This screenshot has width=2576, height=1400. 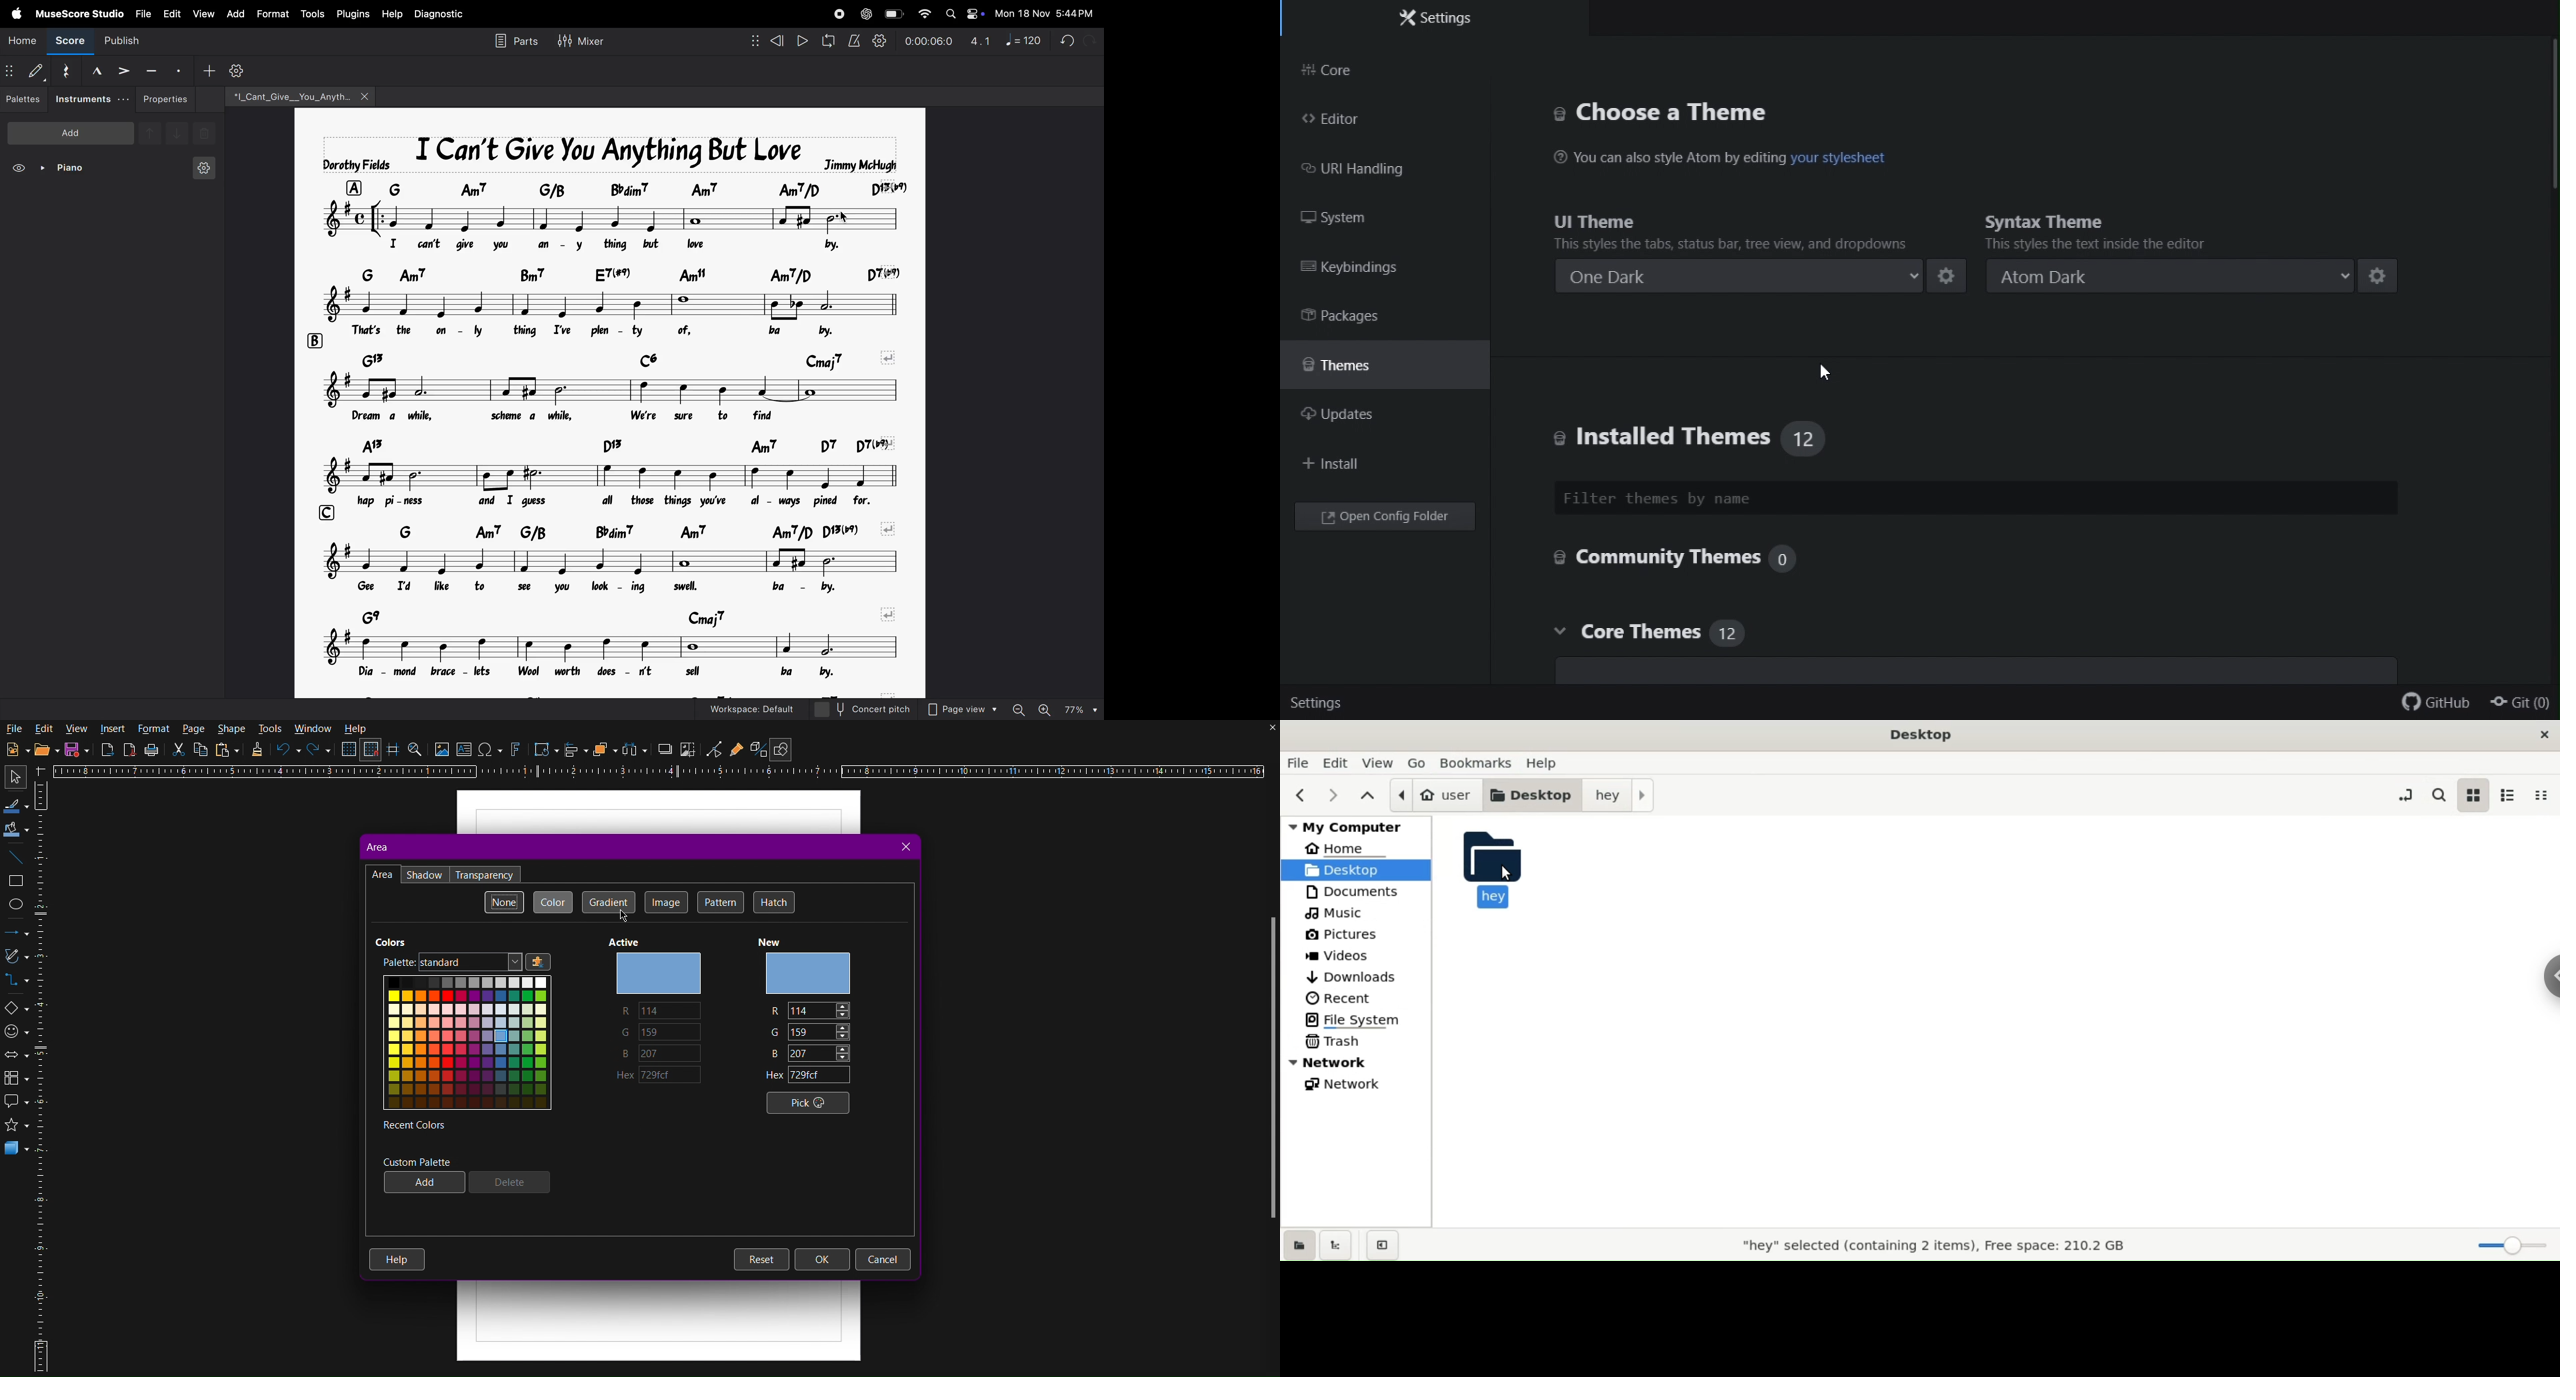 What do you see at coordinates (769, 943) in the screenshot?
I see `` at bounding box center [769, 943].